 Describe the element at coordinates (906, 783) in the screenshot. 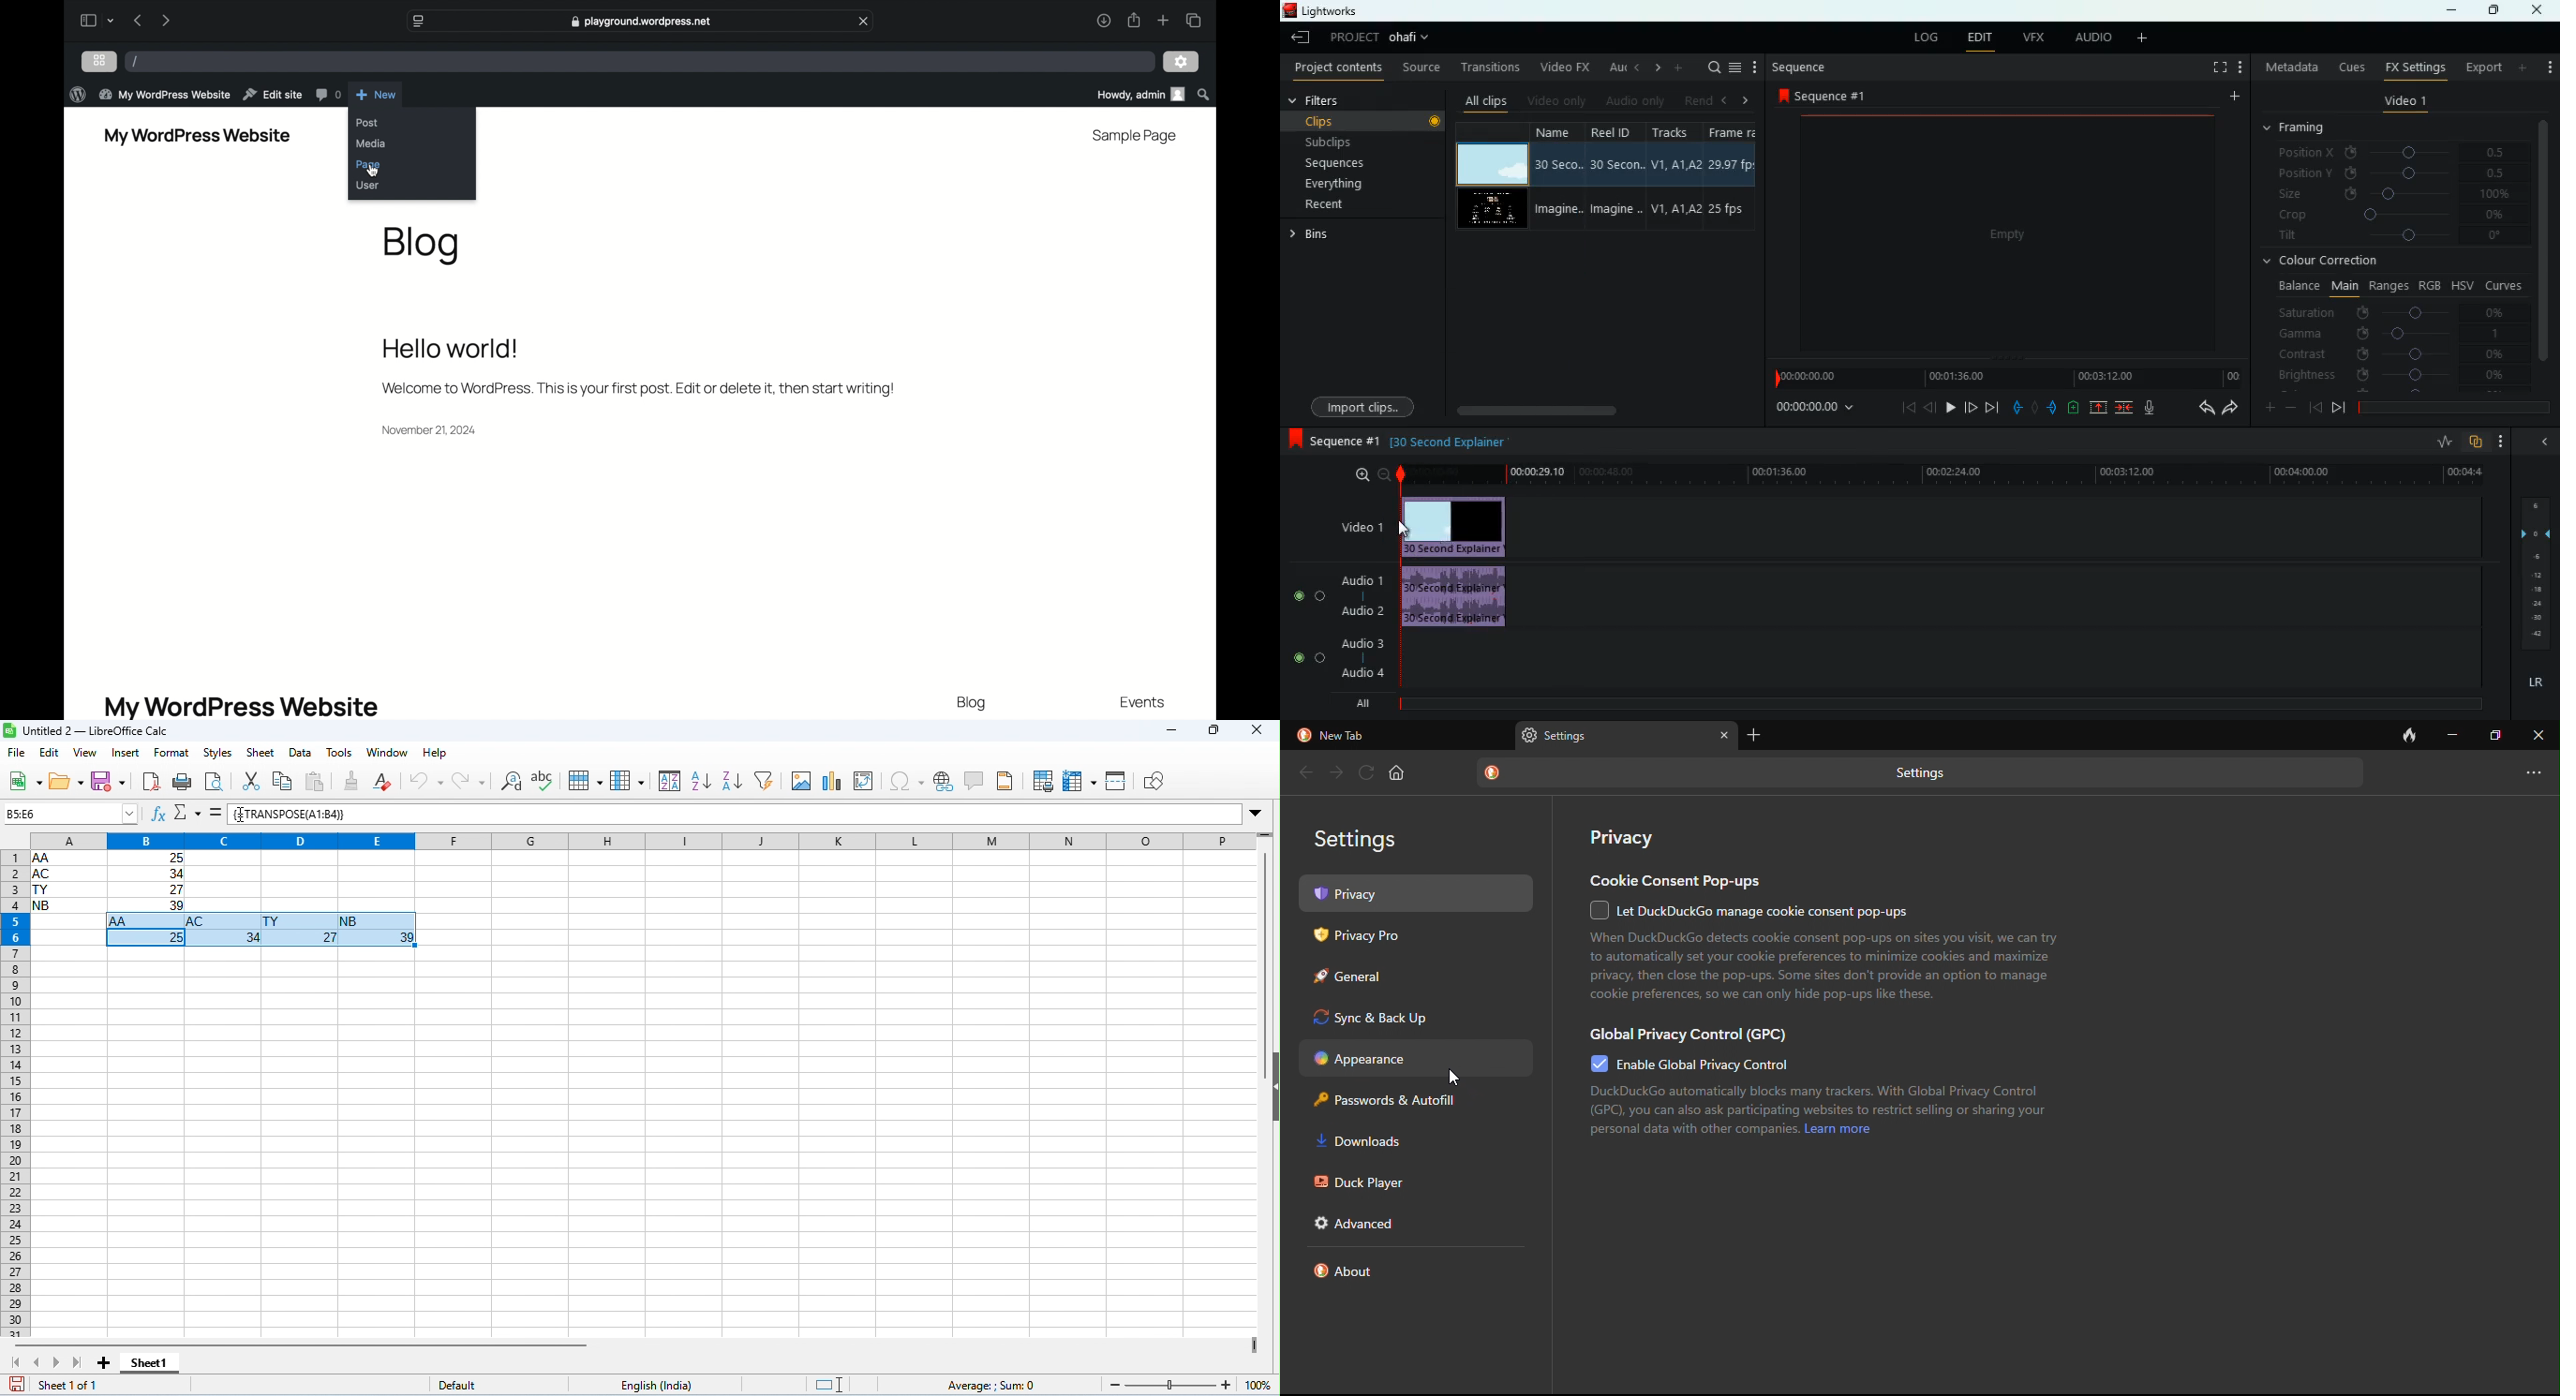

I see `insert special characters` at that location.